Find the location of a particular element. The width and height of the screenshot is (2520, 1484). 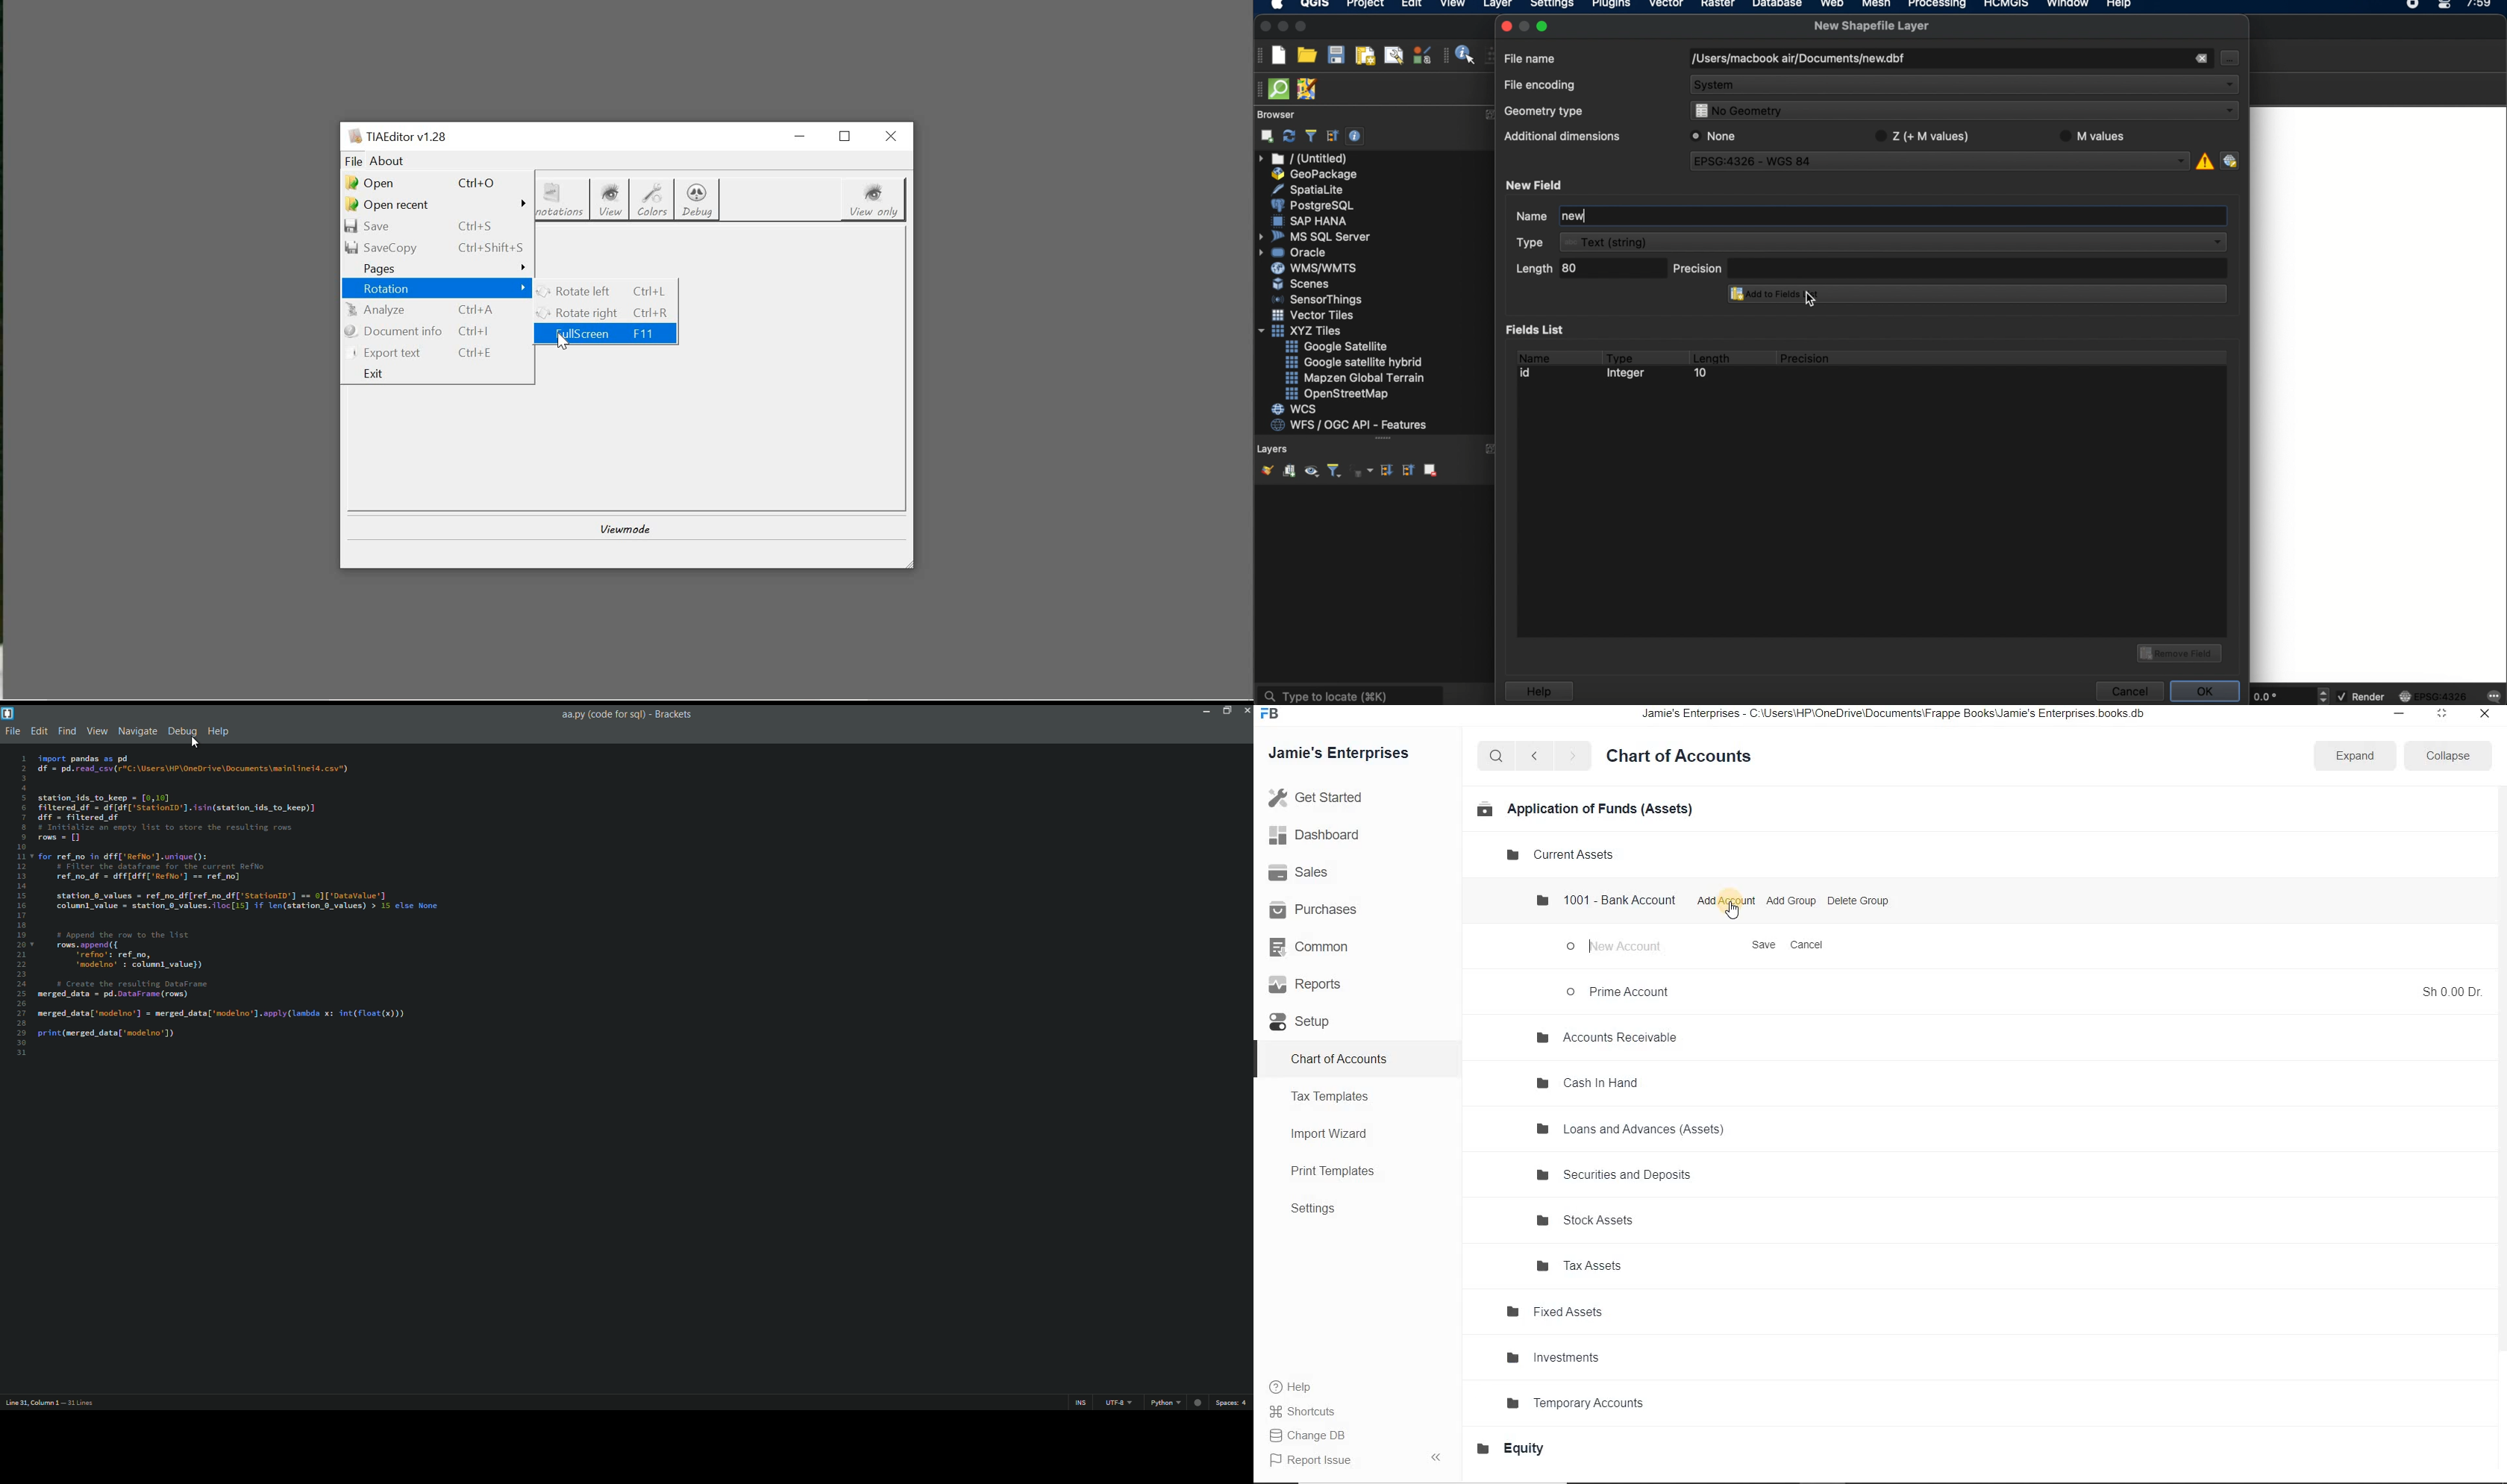

close is located at coordinates (2485, 715).